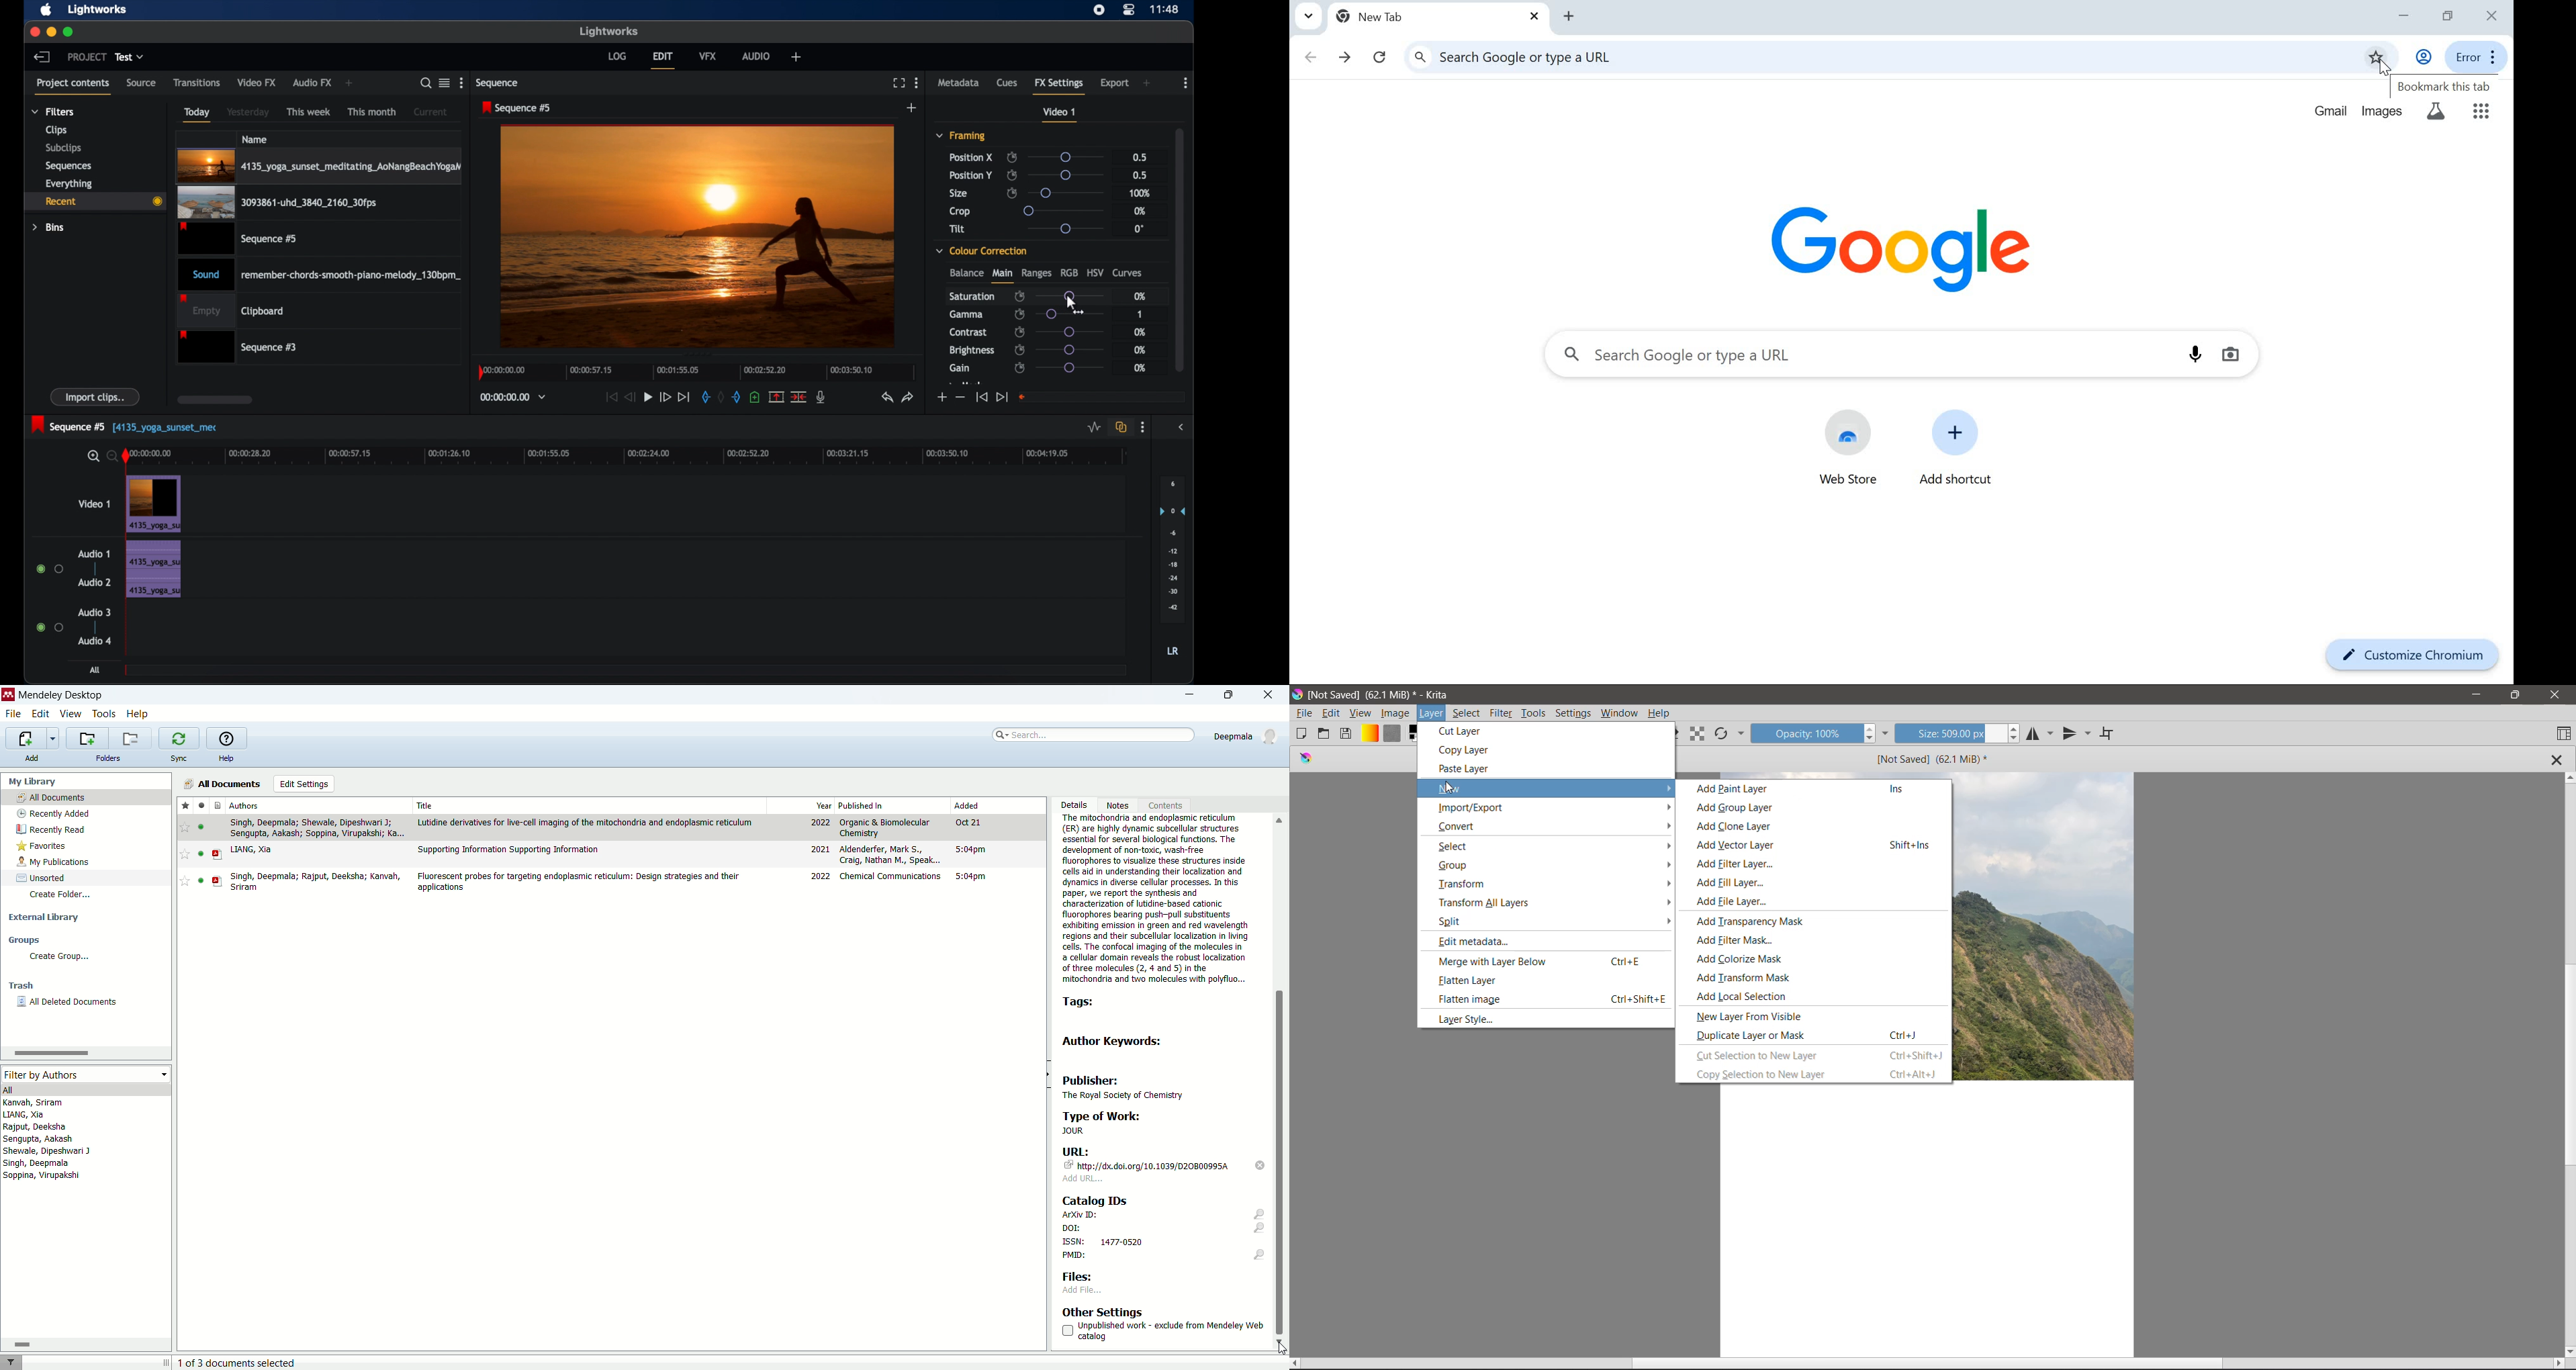  I want to click on import clips, so click(96, 397).